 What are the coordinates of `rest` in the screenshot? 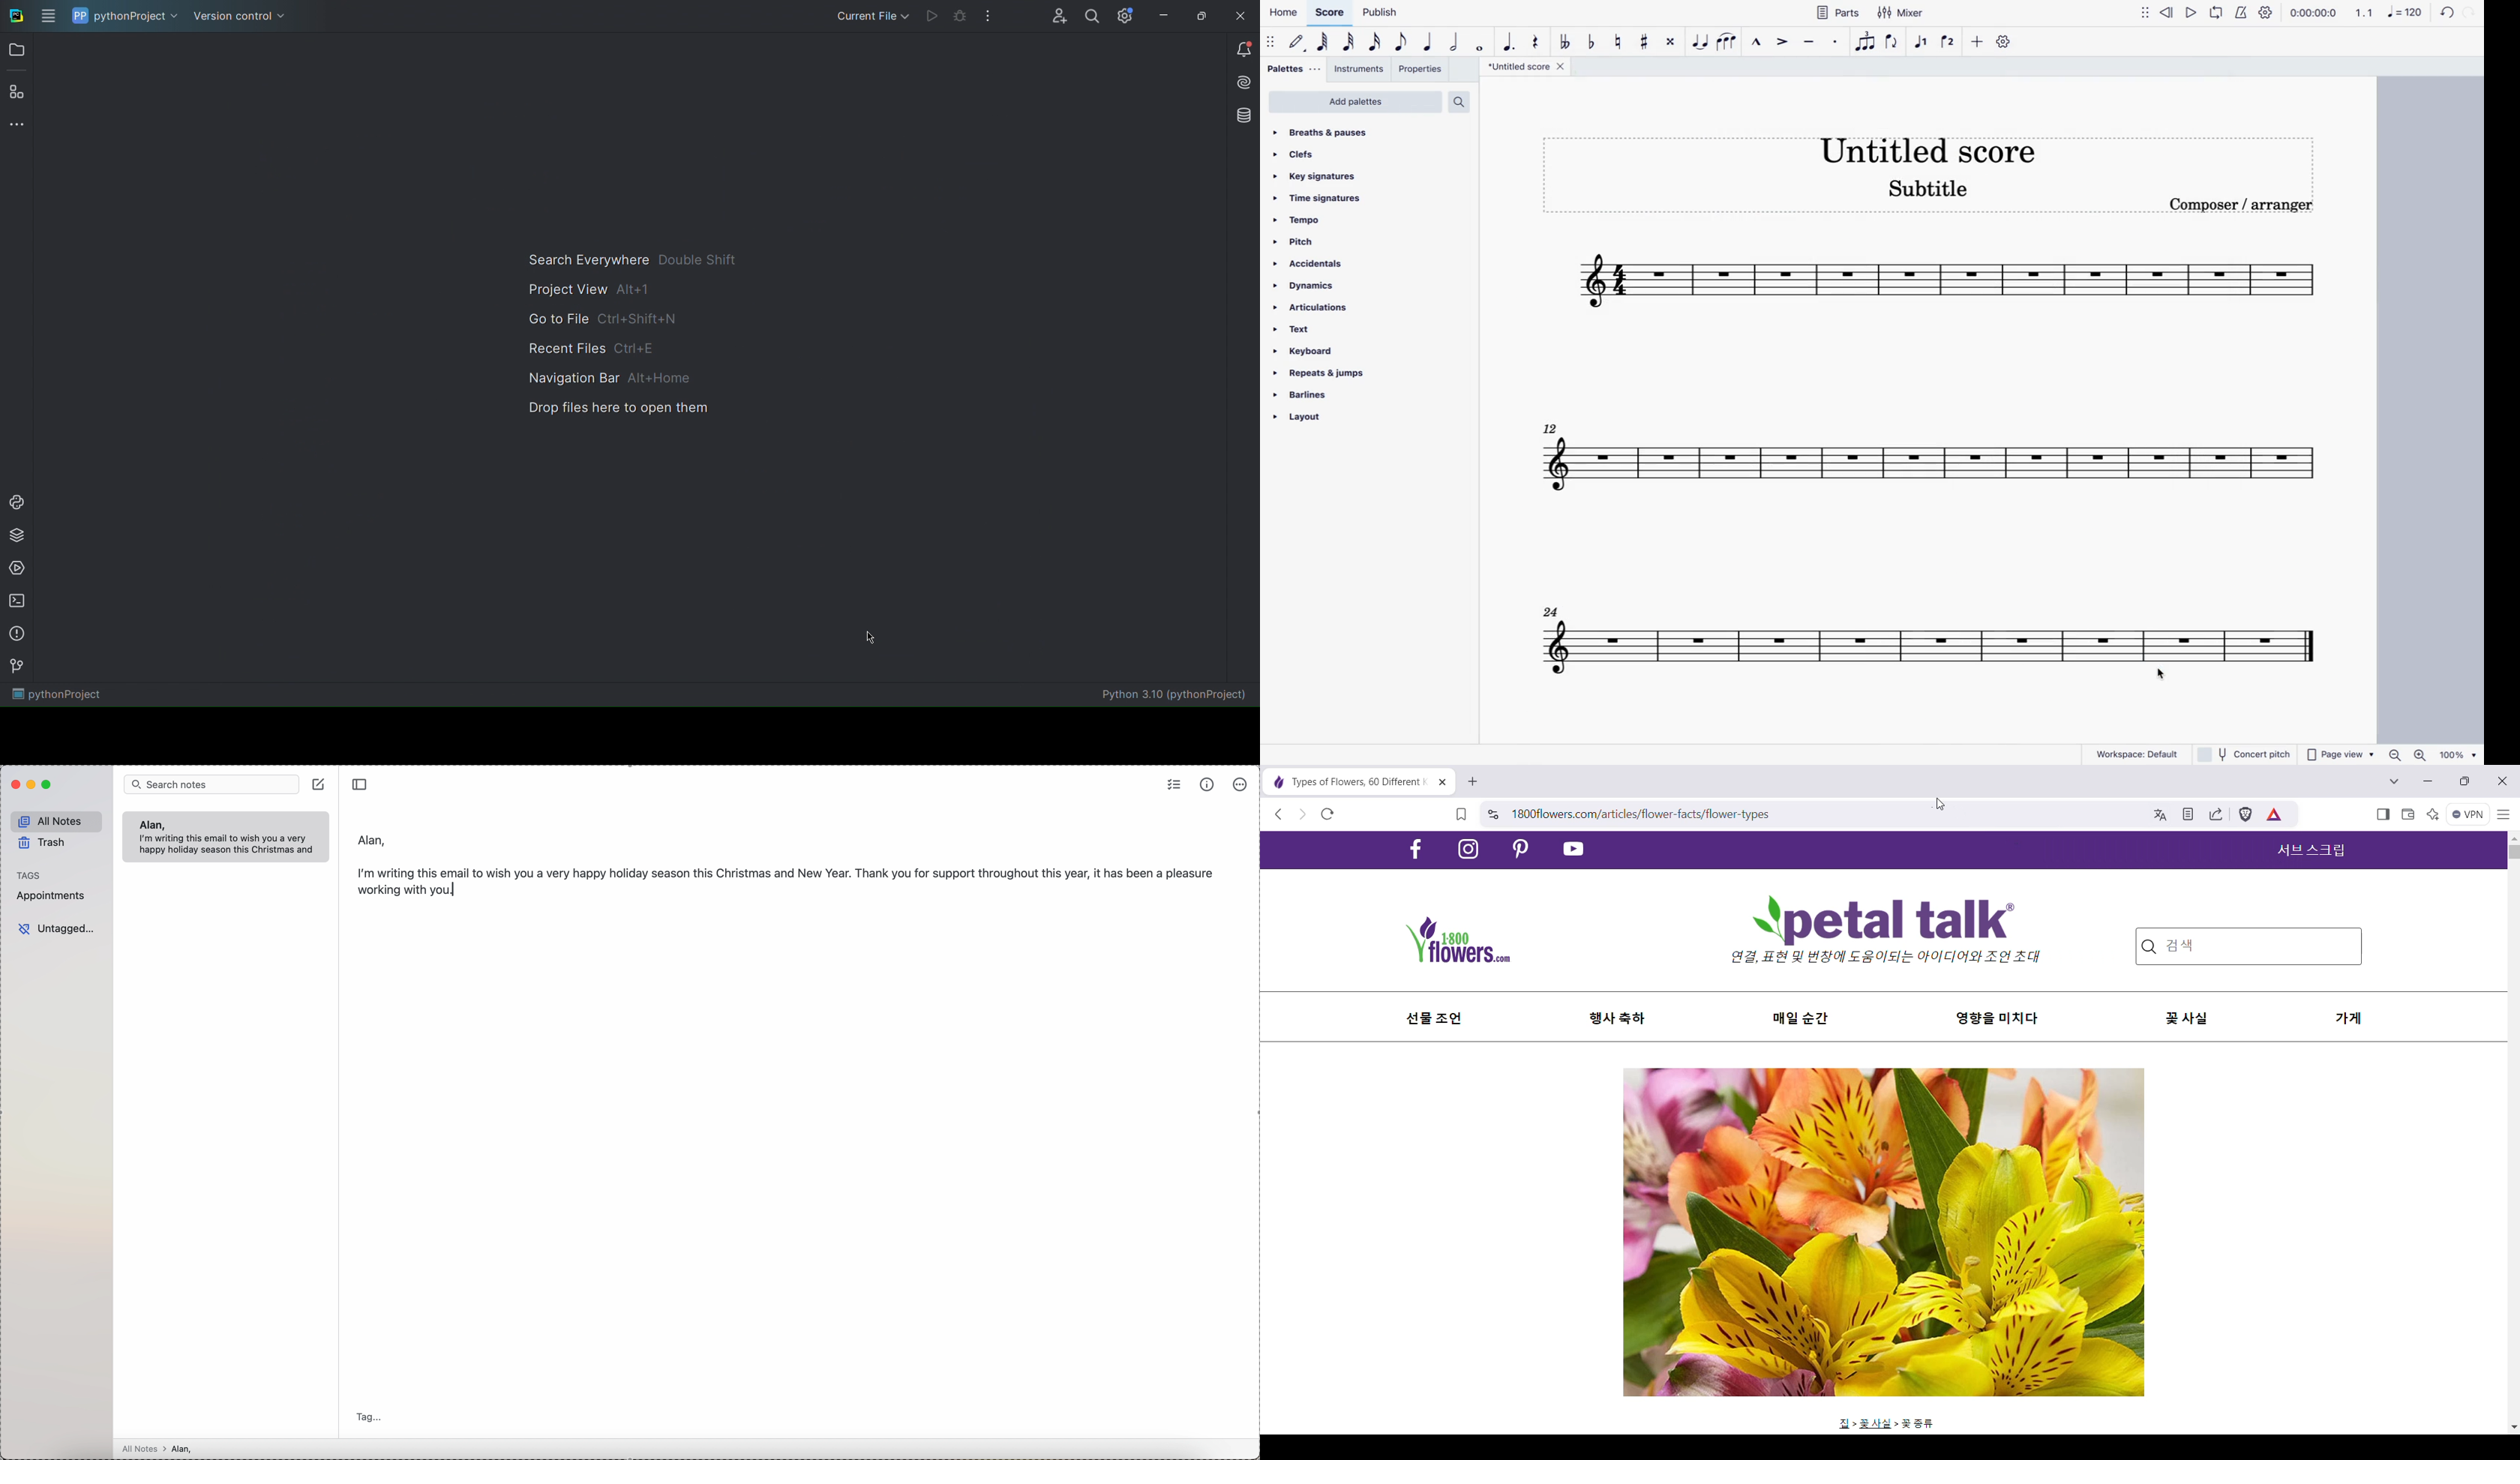 It's located at (1535, 43).